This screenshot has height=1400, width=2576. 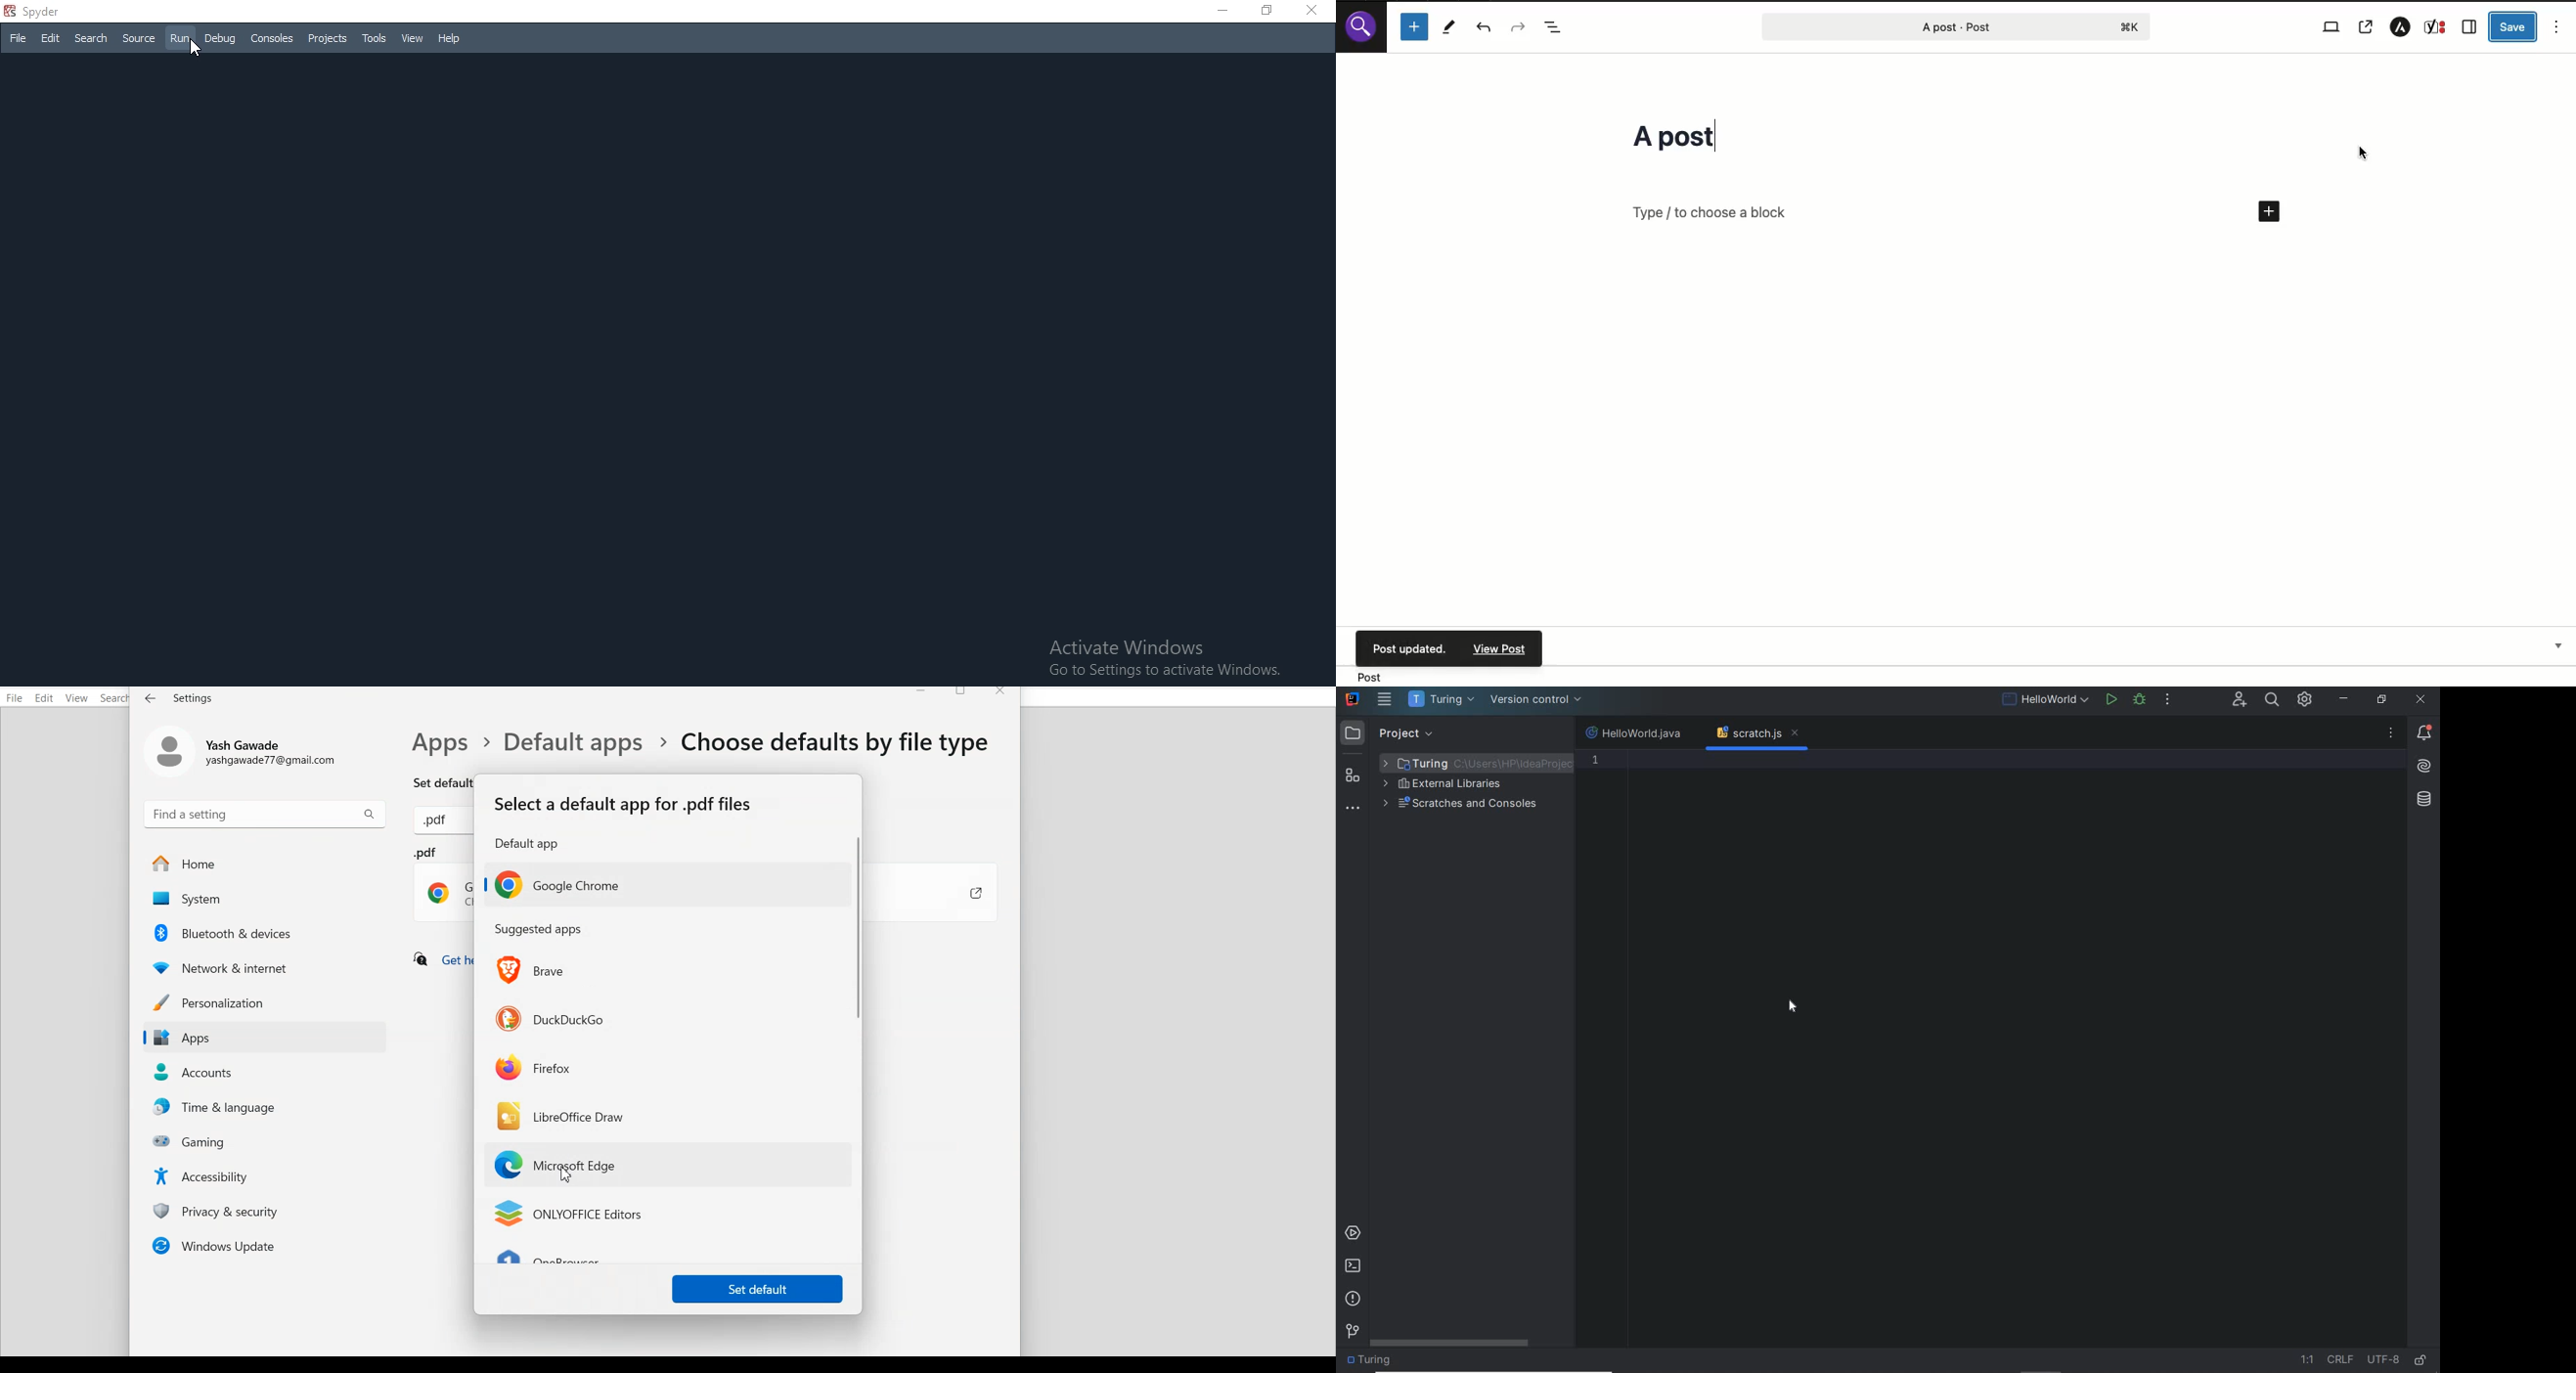 I want to click on Debug, so click(x=218, y=36).